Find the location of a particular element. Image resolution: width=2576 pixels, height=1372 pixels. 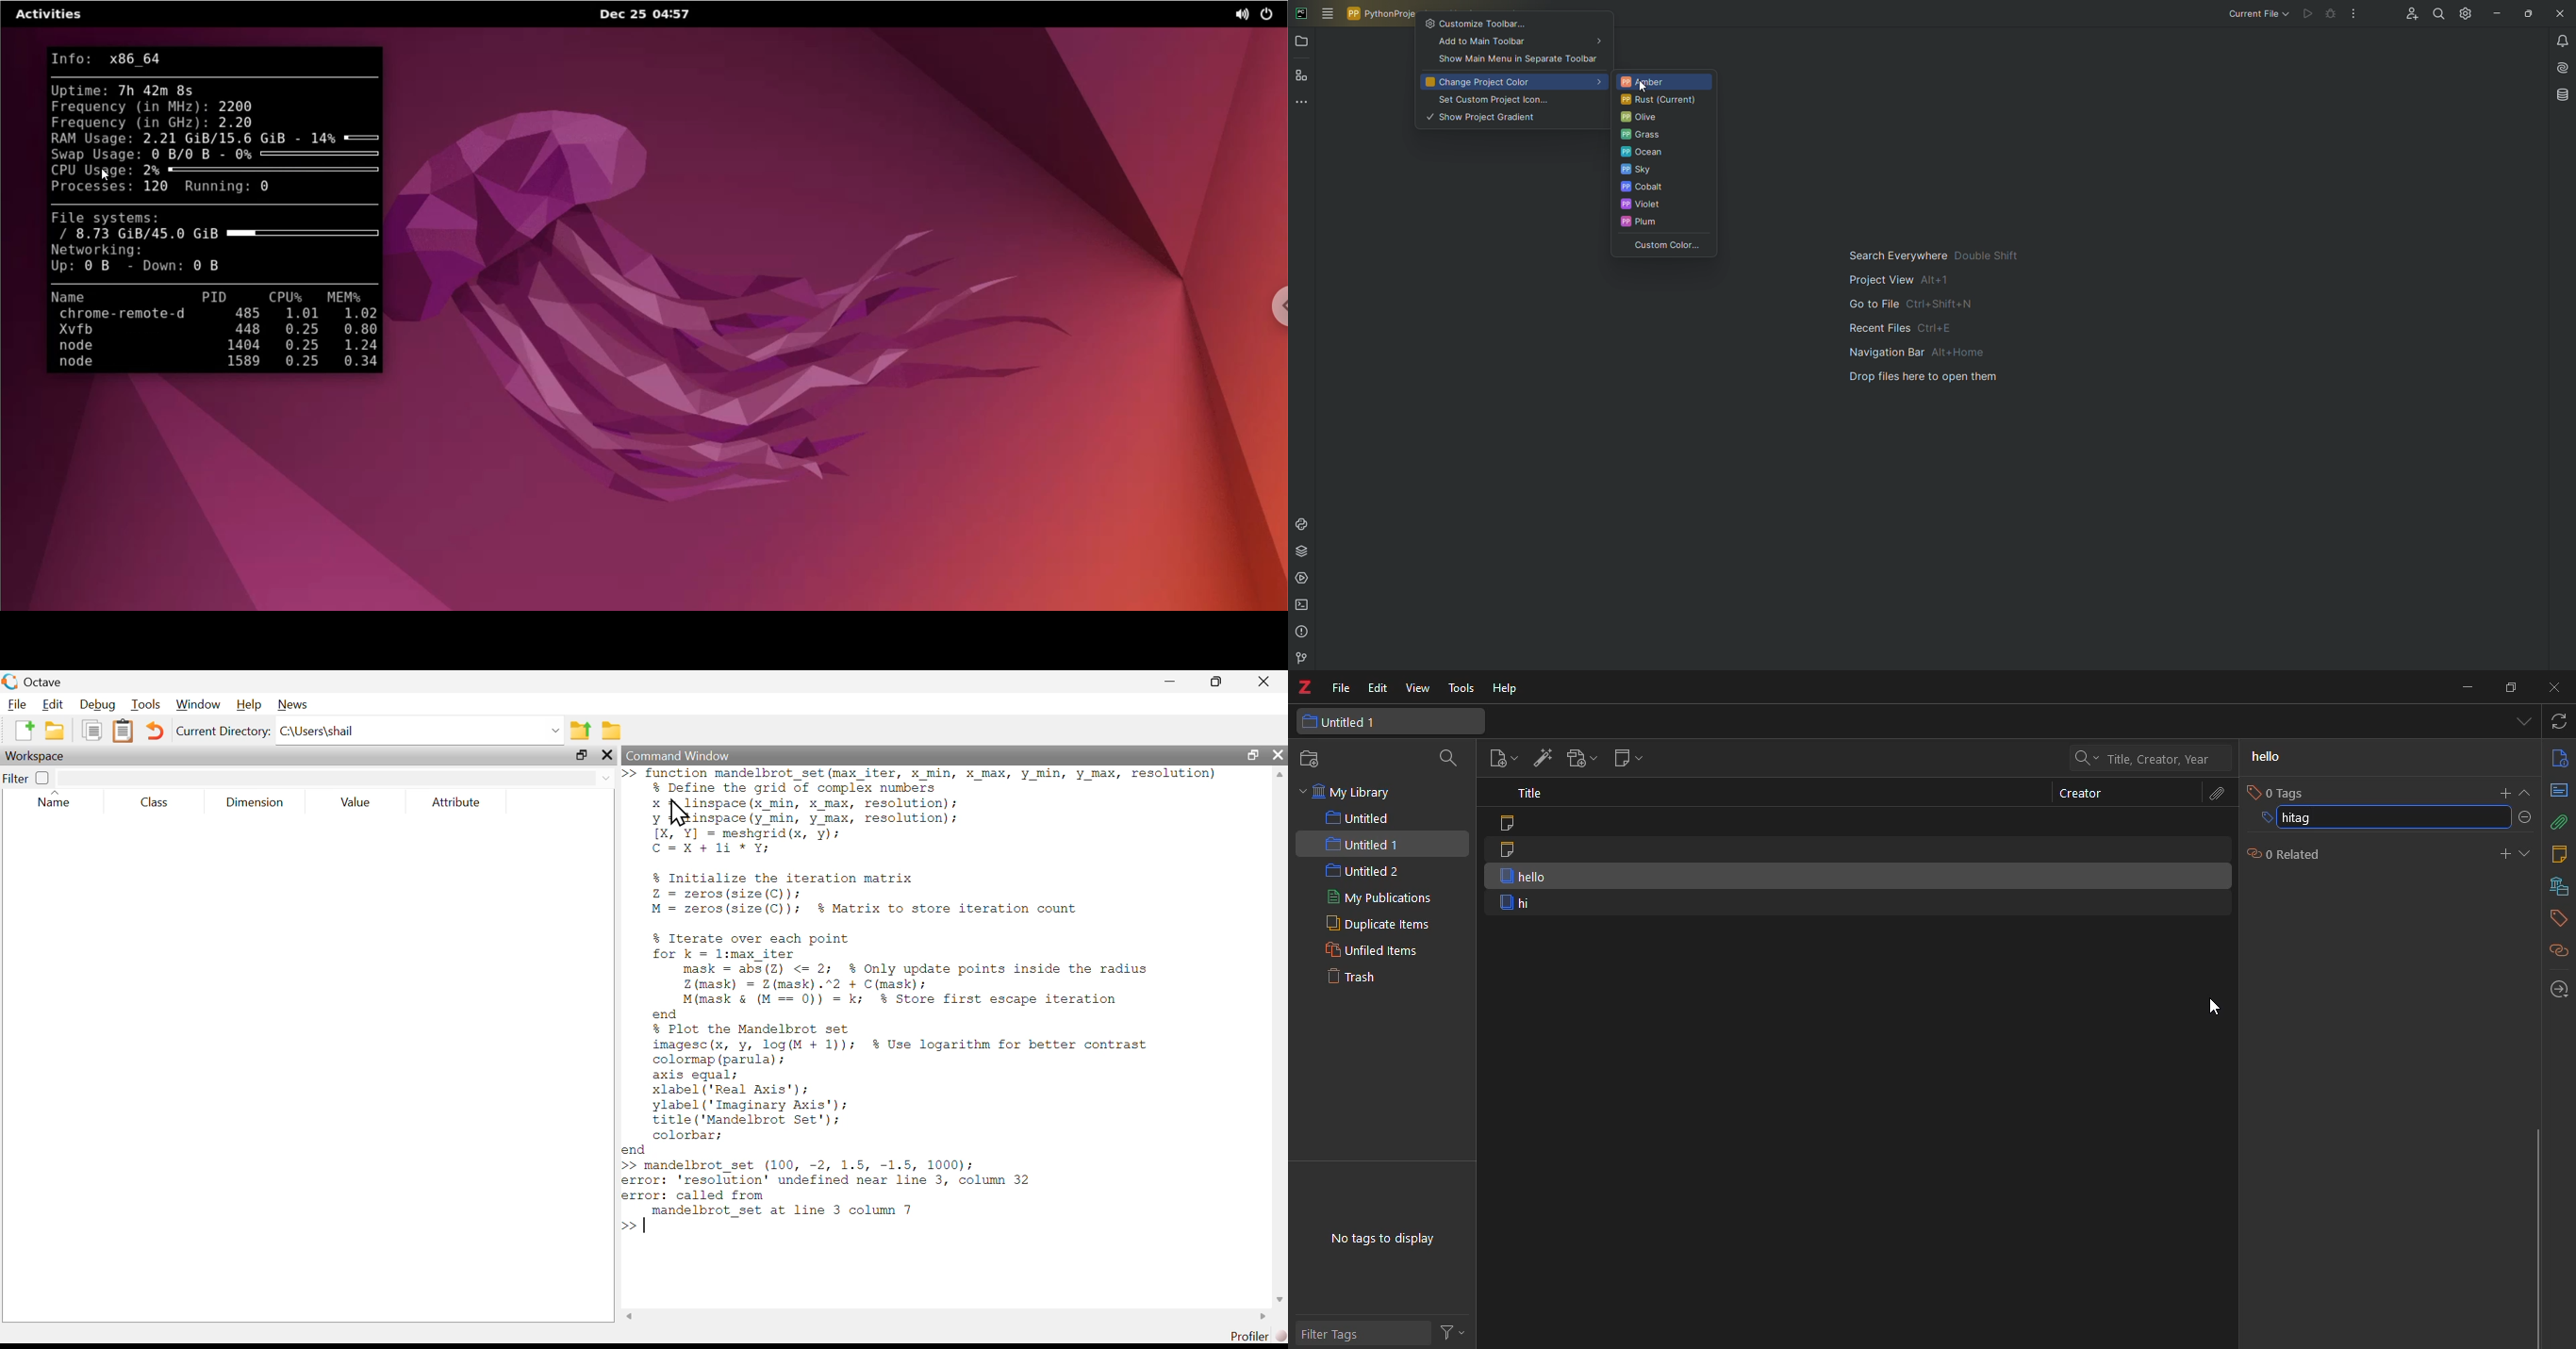

notes is located at coordinates (2557, 854).